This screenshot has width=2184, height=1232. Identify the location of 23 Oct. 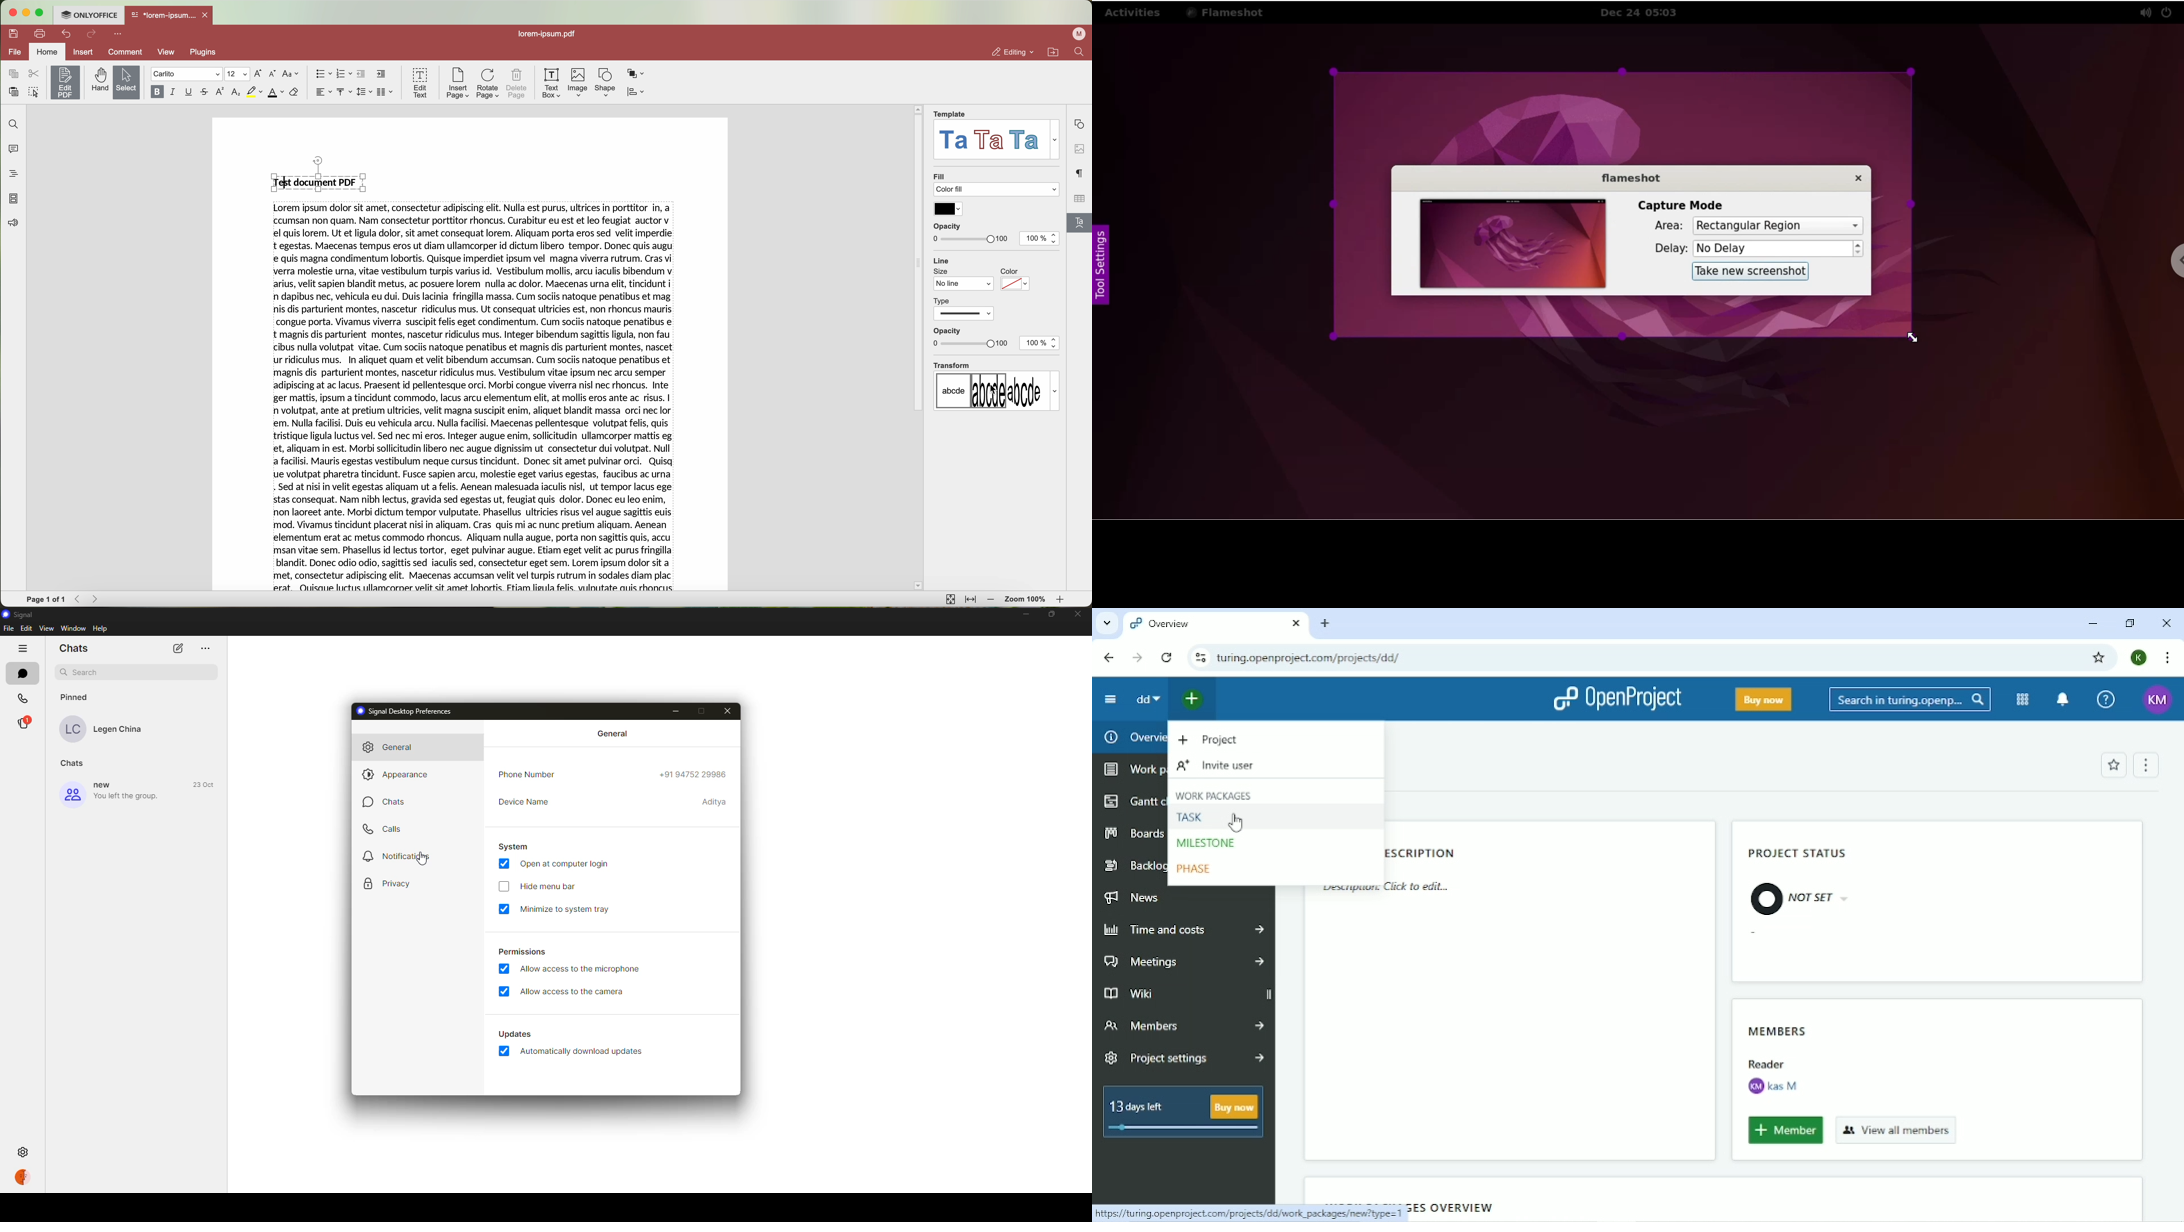
(202, 785).